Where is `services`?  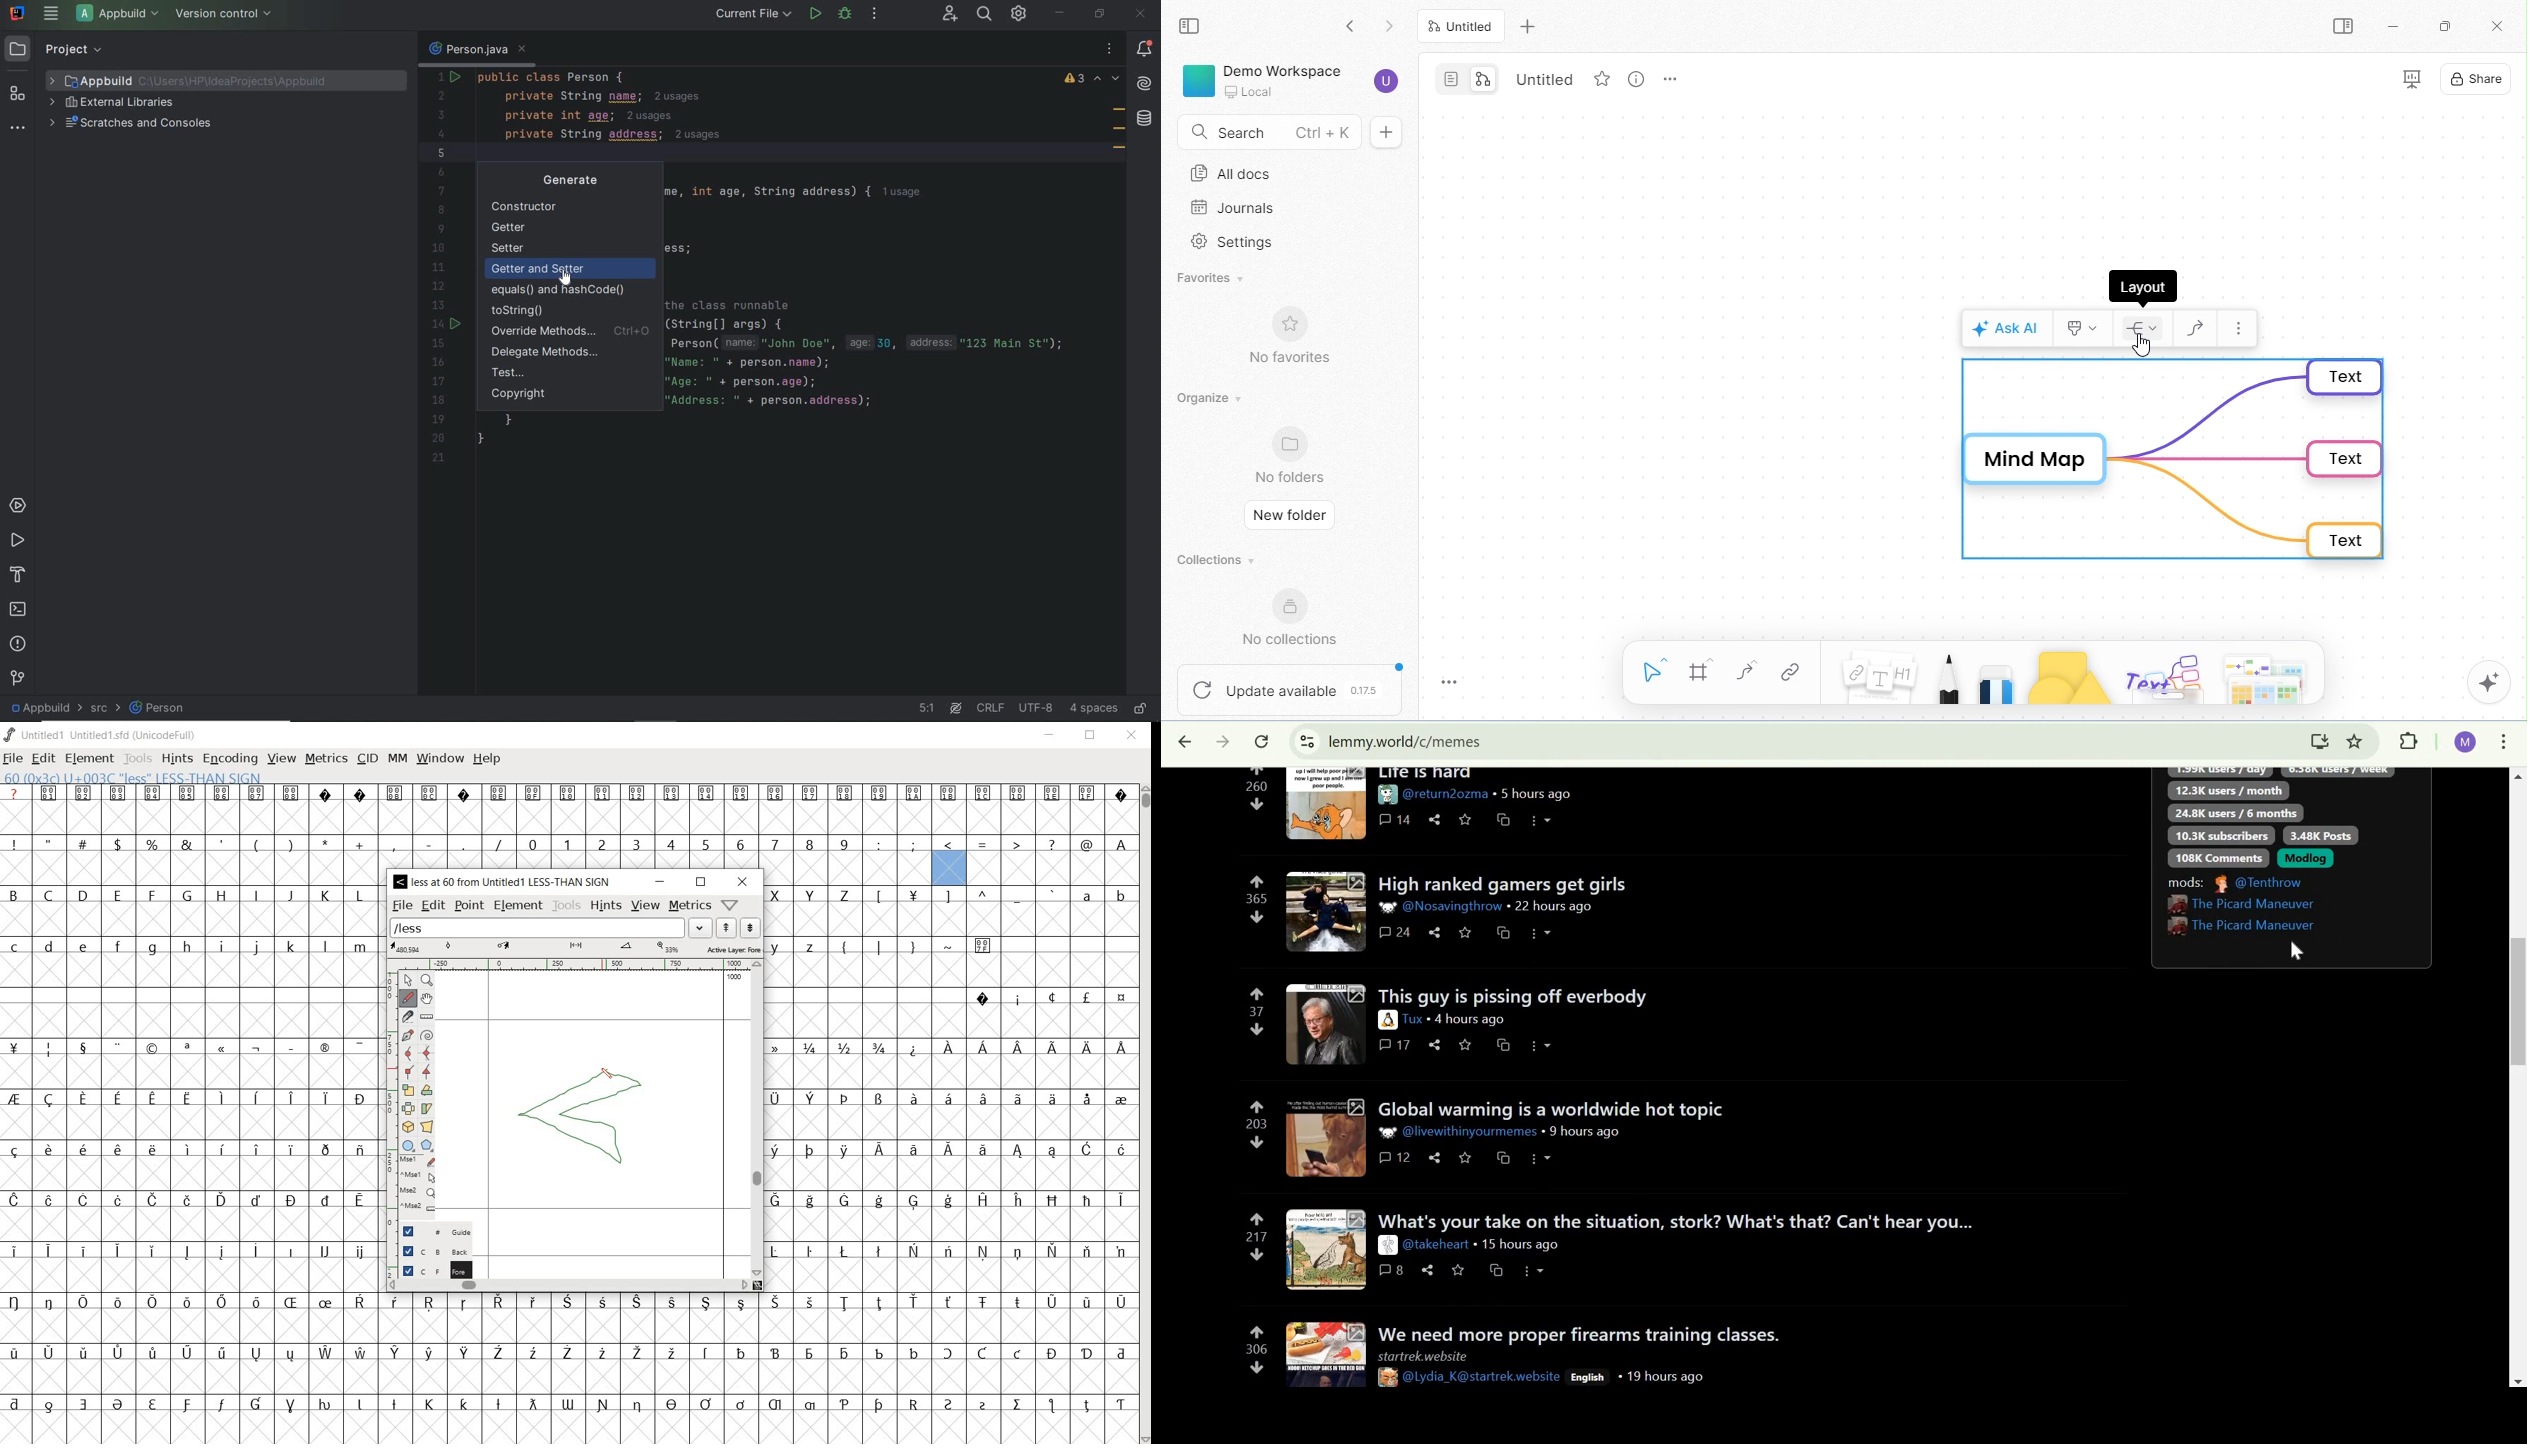
services is located at coordinates (18, 505).